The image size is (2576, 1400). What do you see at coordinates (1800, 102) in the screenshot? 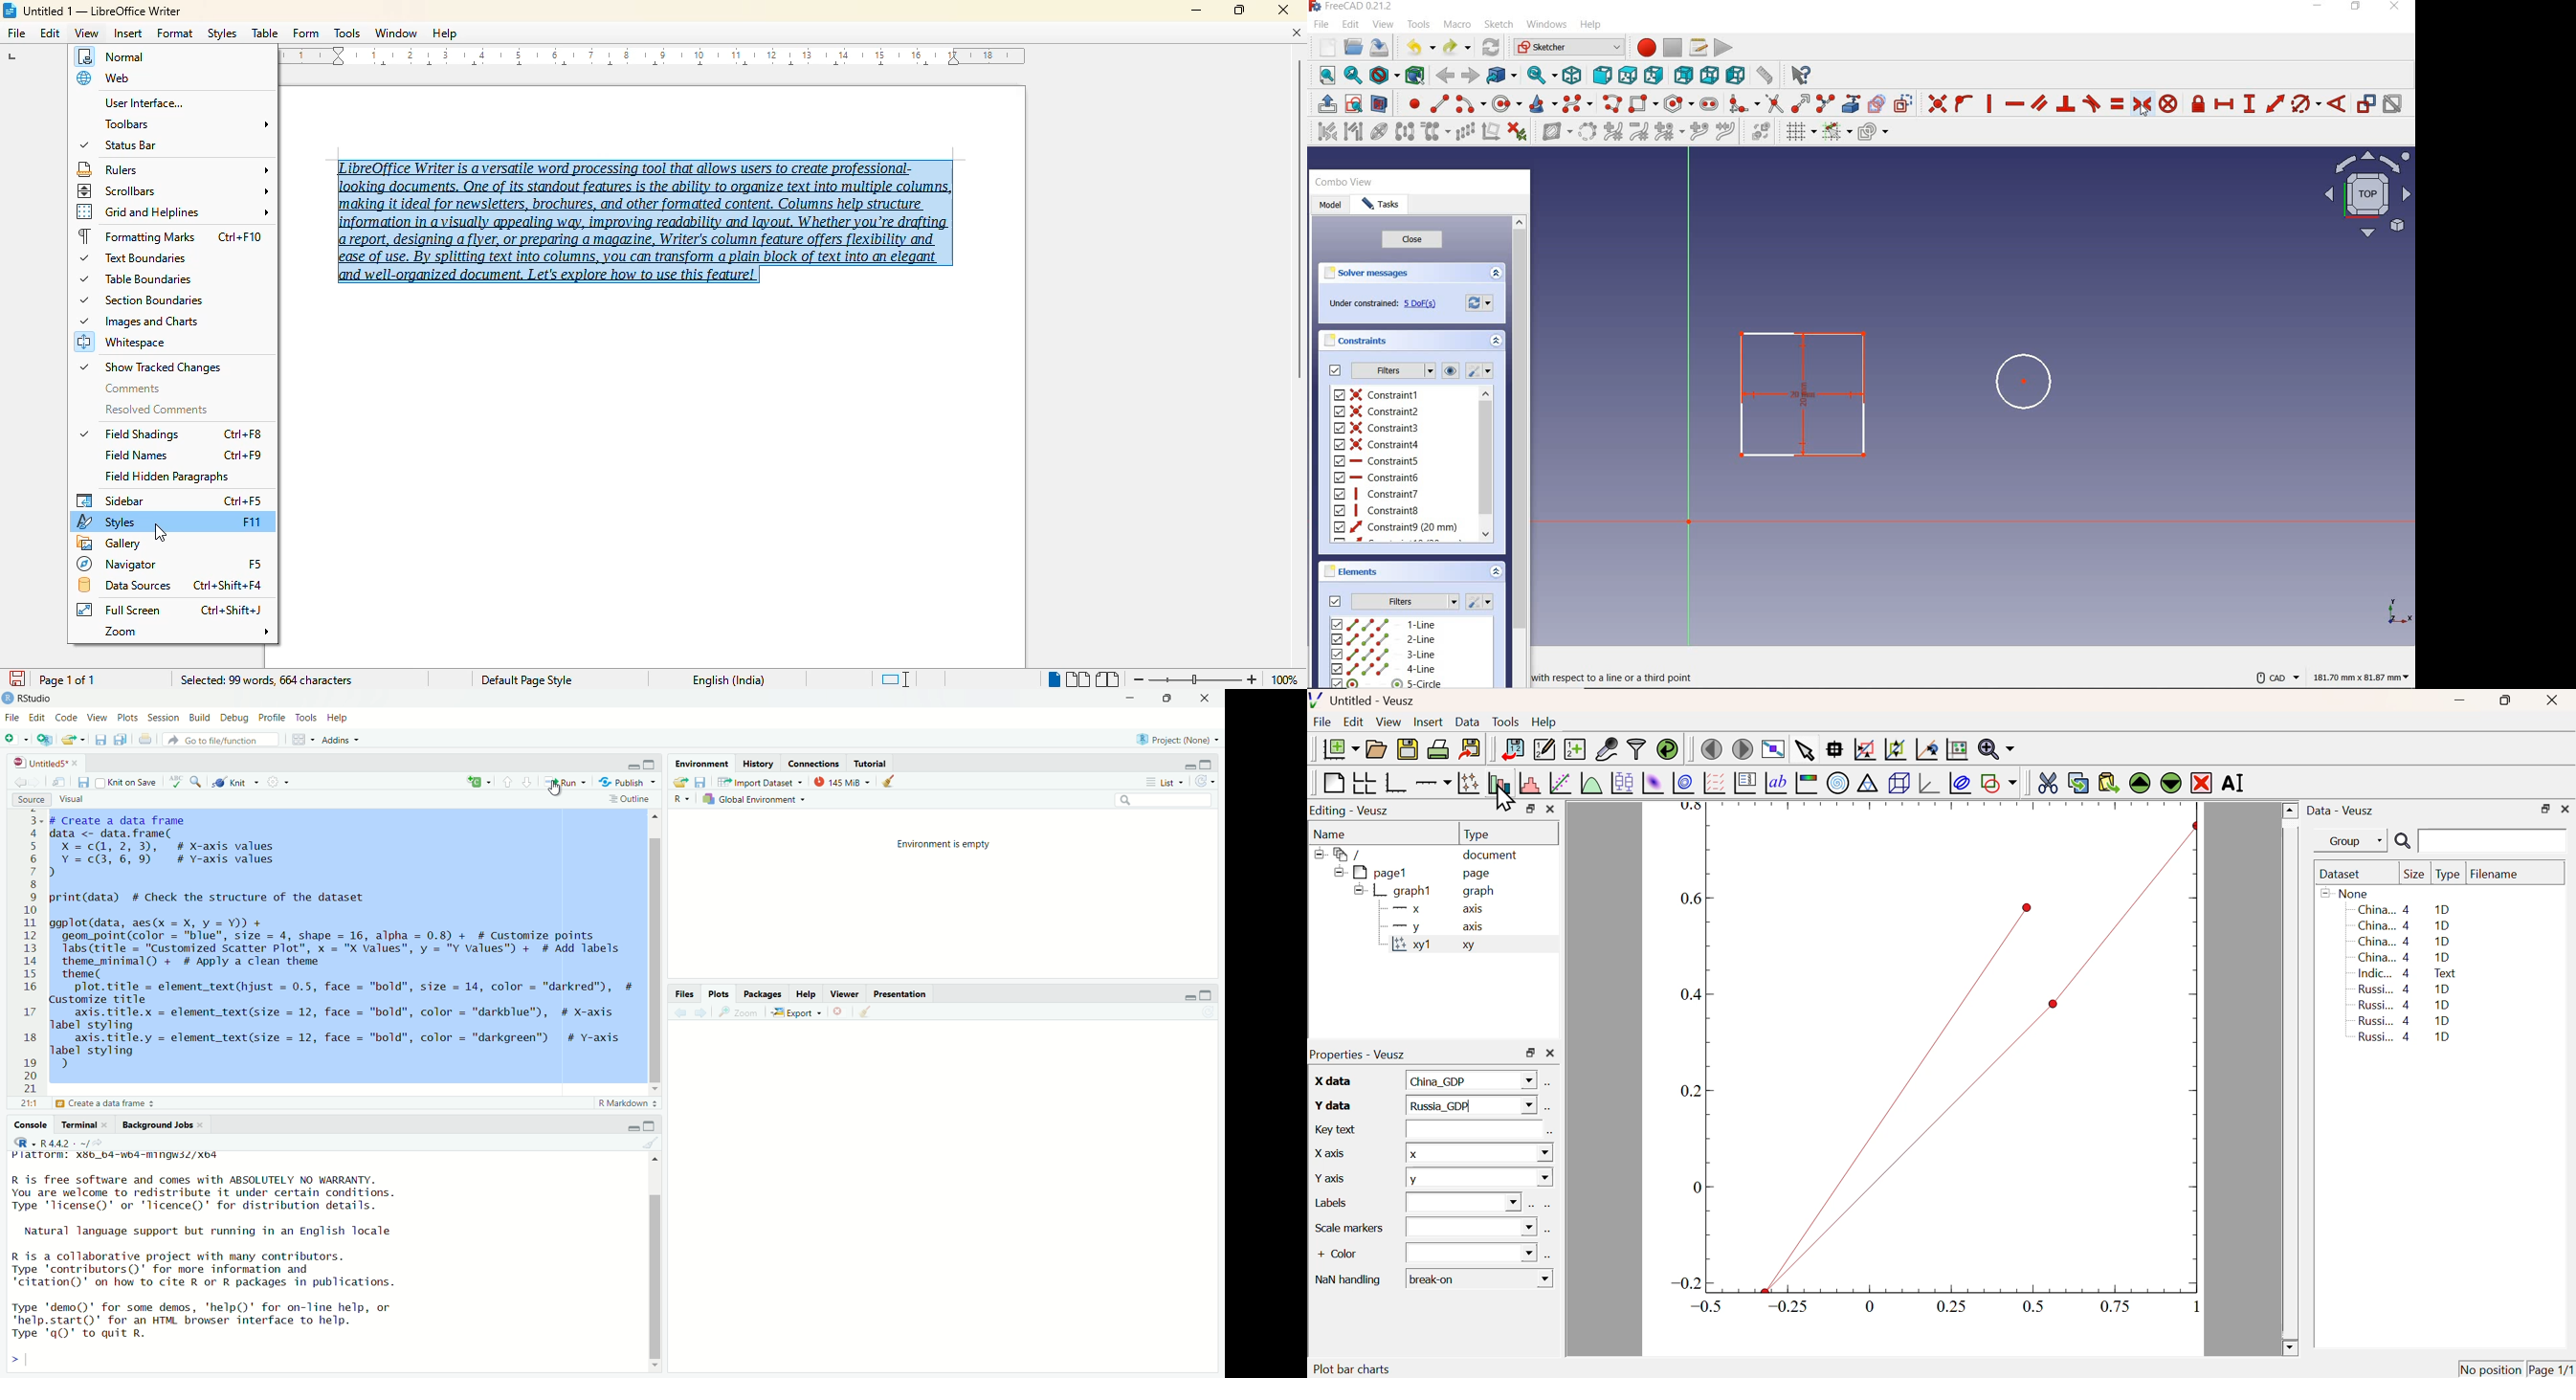
I see `extend edge` at bounding box center [1800, 102].